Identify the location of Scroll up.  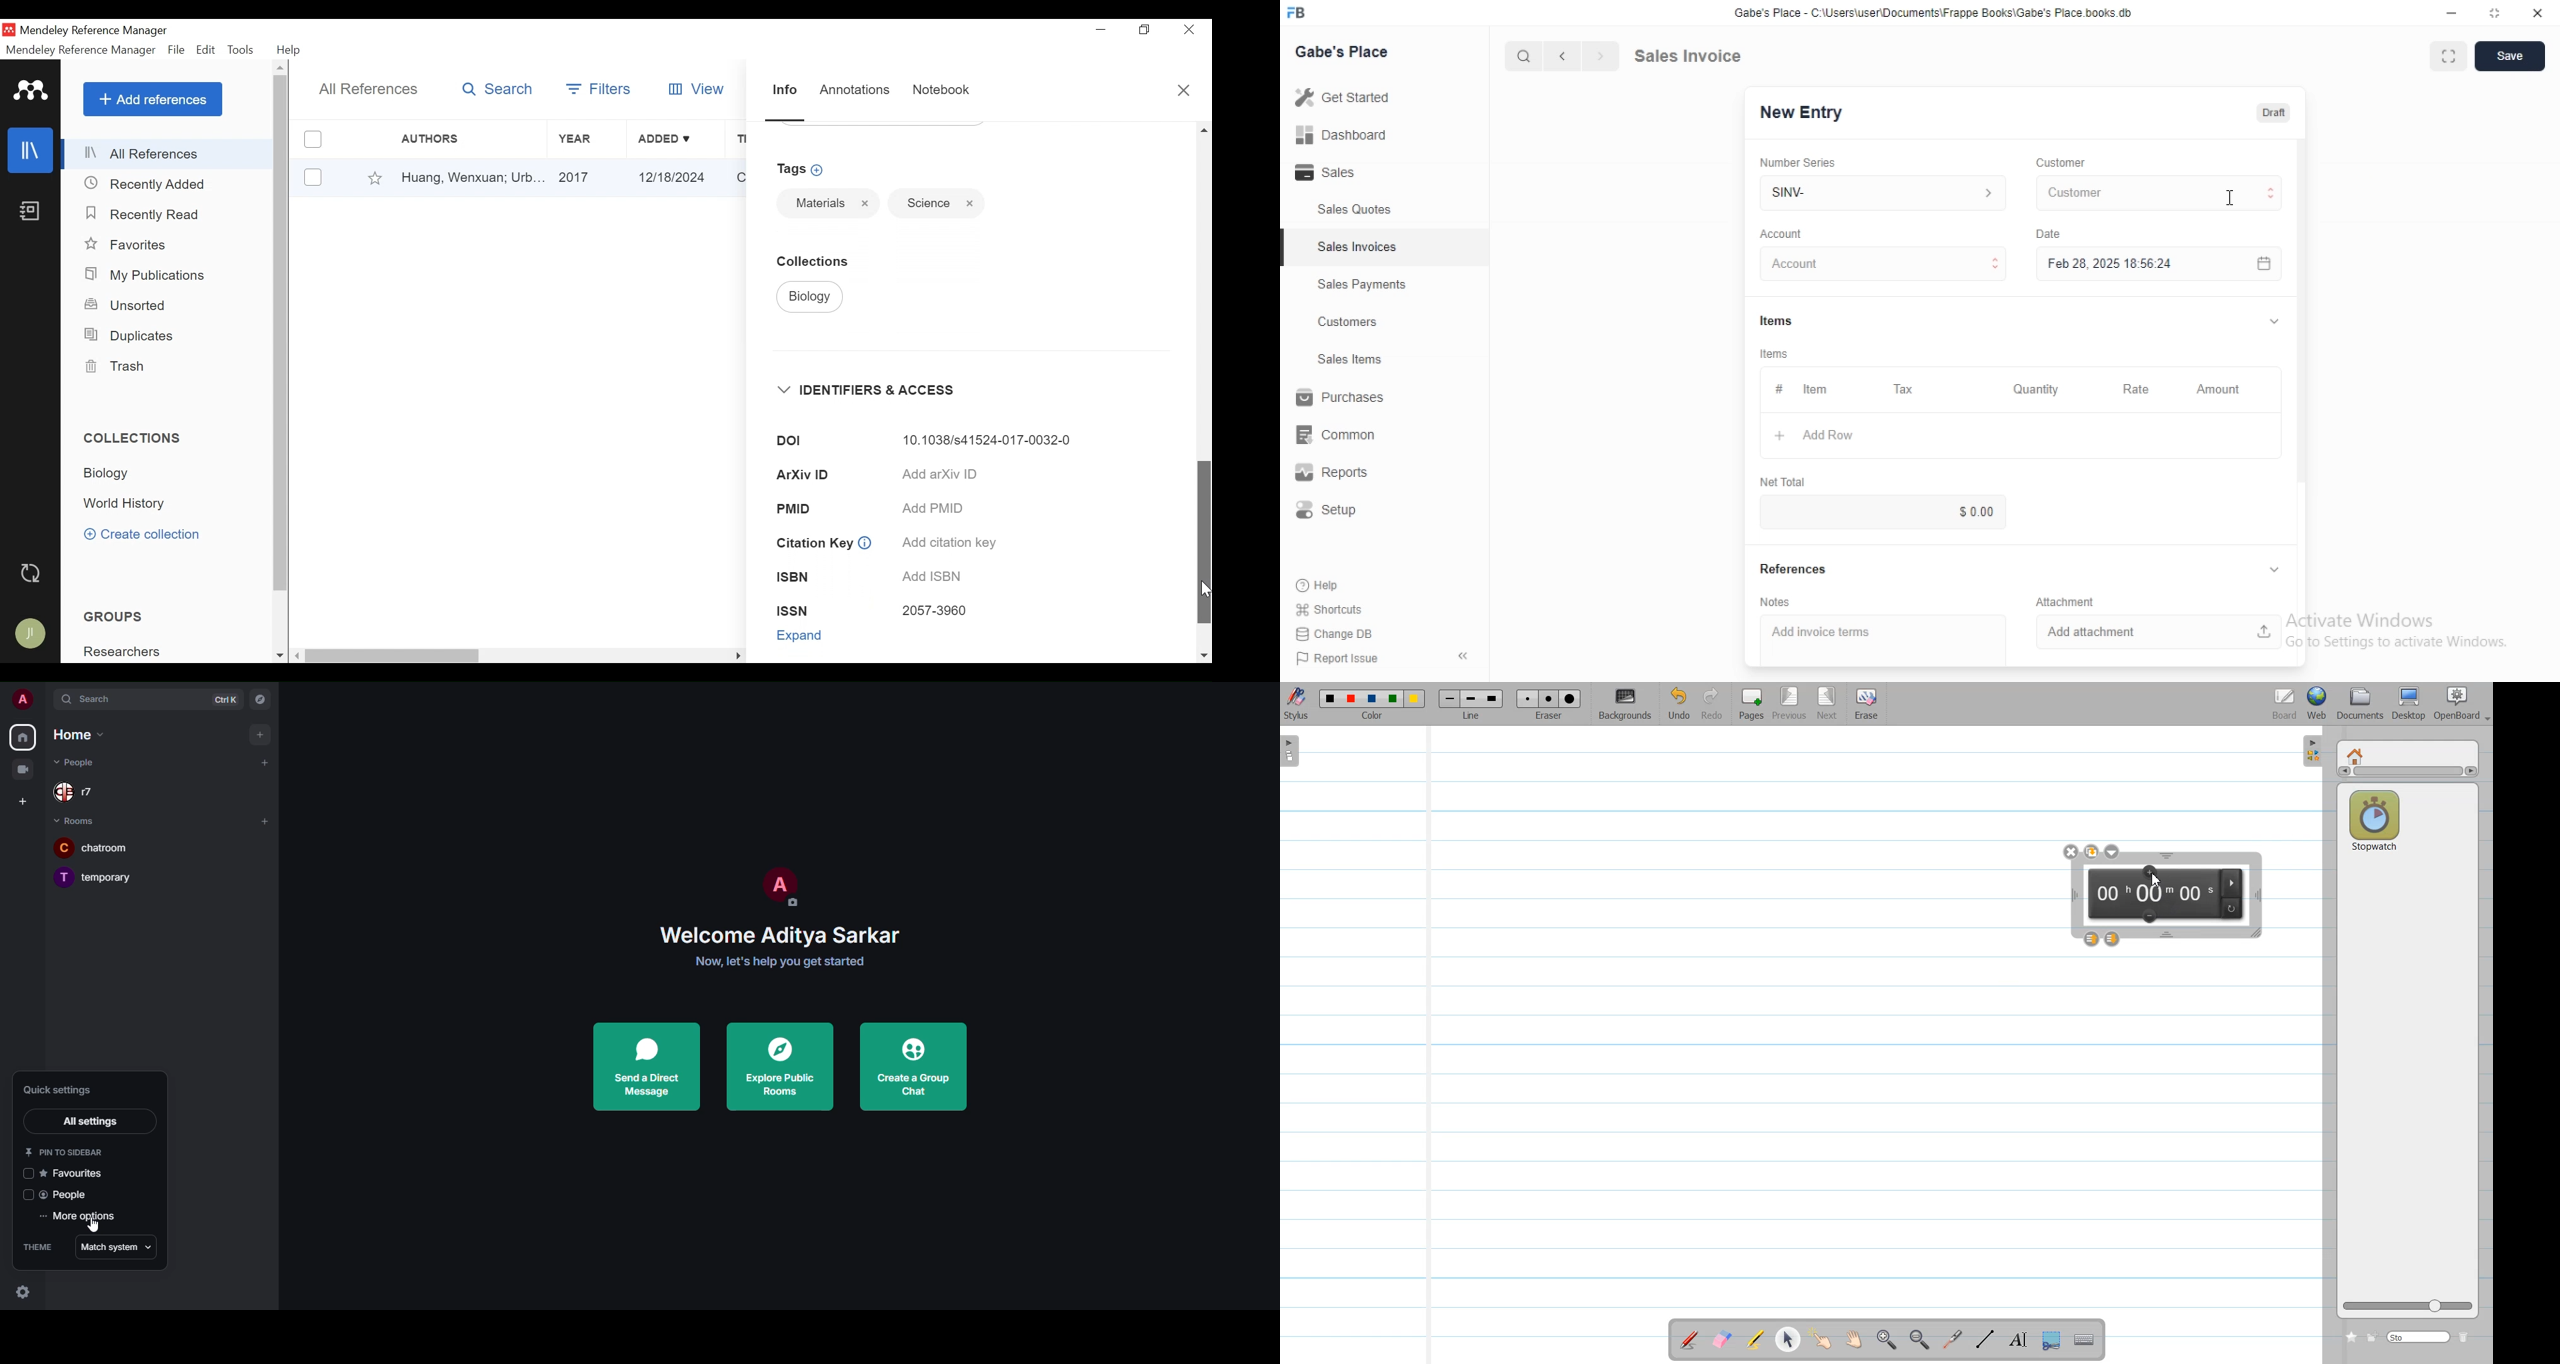
(282, 68).